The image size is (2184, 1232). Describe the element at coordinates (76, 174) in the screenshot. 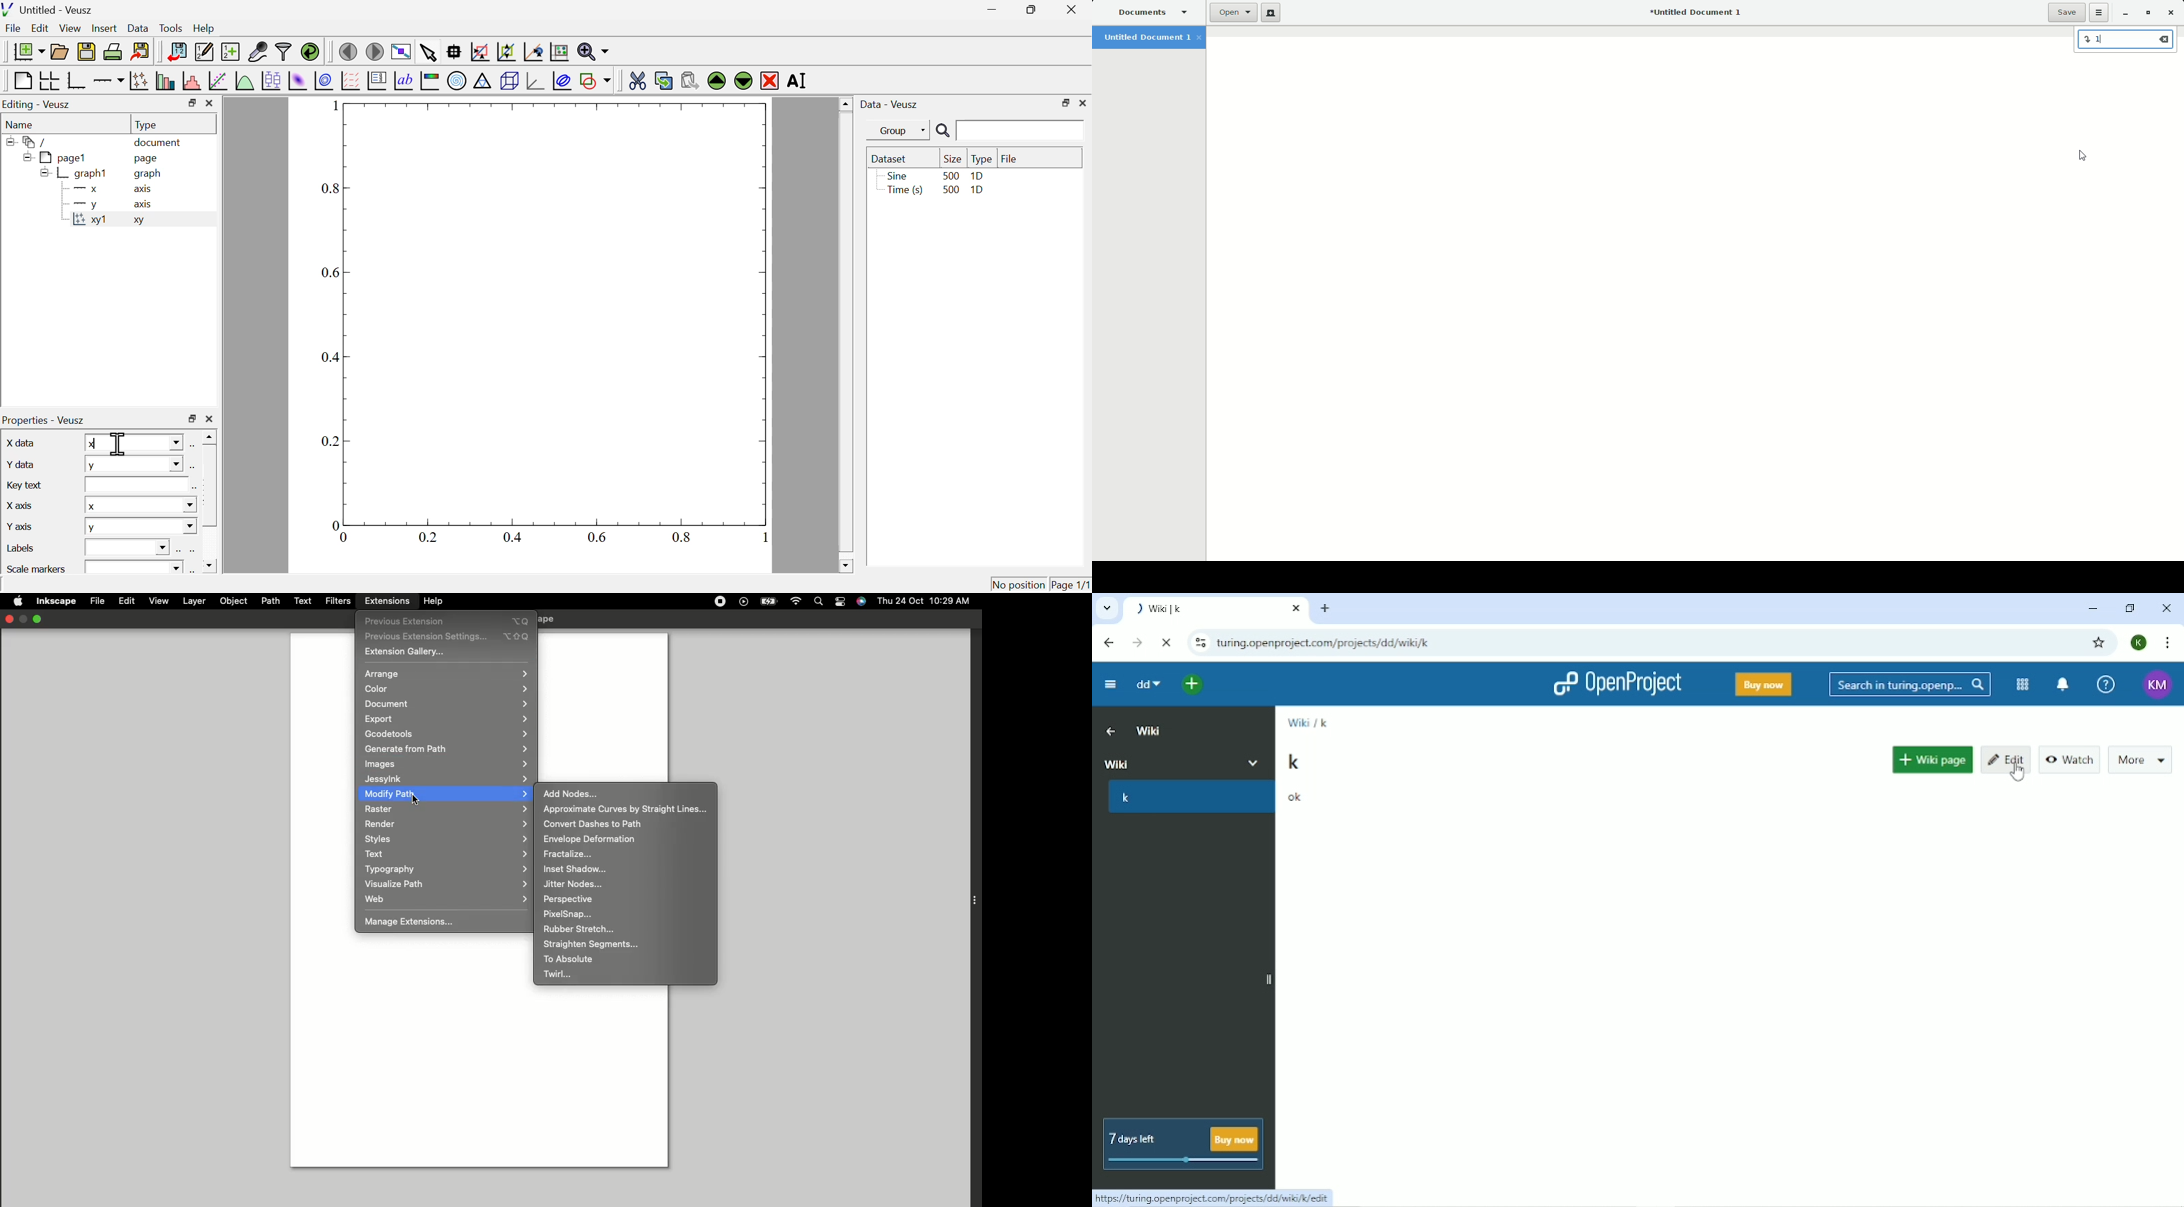

I see `graph1` at that location.